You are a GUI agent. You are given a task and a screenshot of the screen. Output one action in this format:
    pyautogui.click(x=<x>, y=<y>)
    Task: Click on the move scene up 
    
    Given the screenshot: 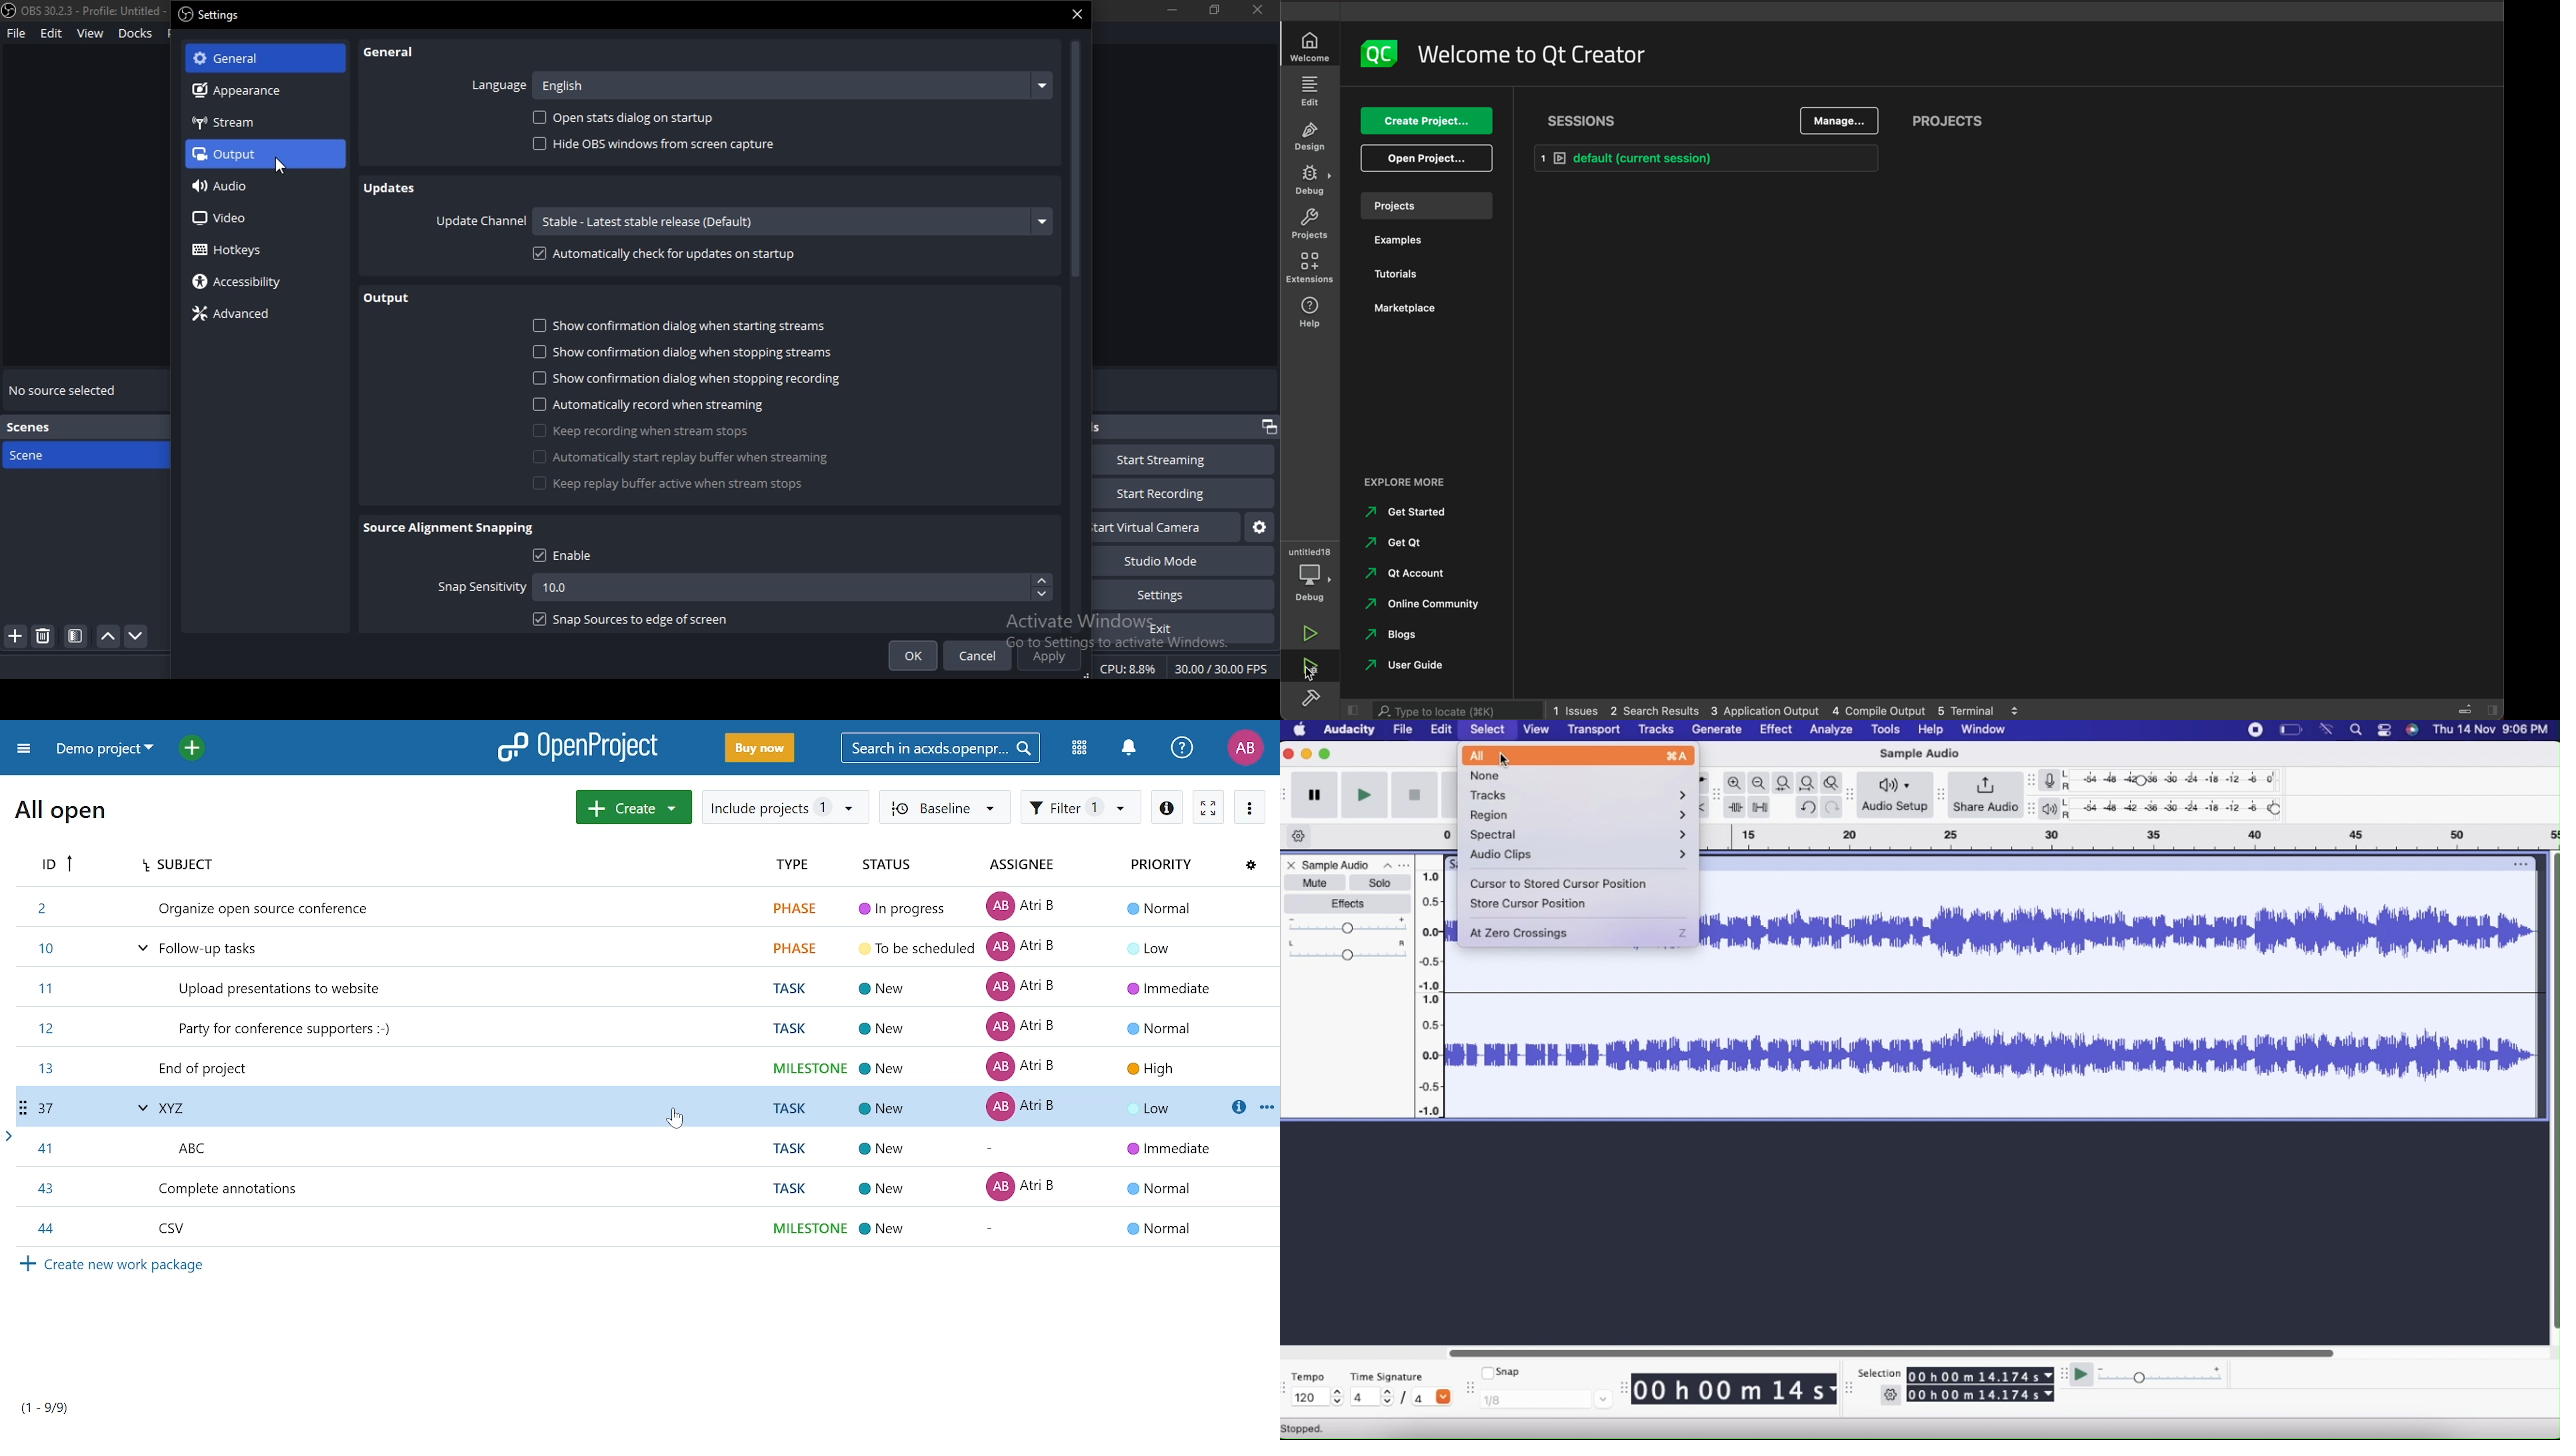 What is the action you would take?
    pyautogui.click(x=109, y=637)
    